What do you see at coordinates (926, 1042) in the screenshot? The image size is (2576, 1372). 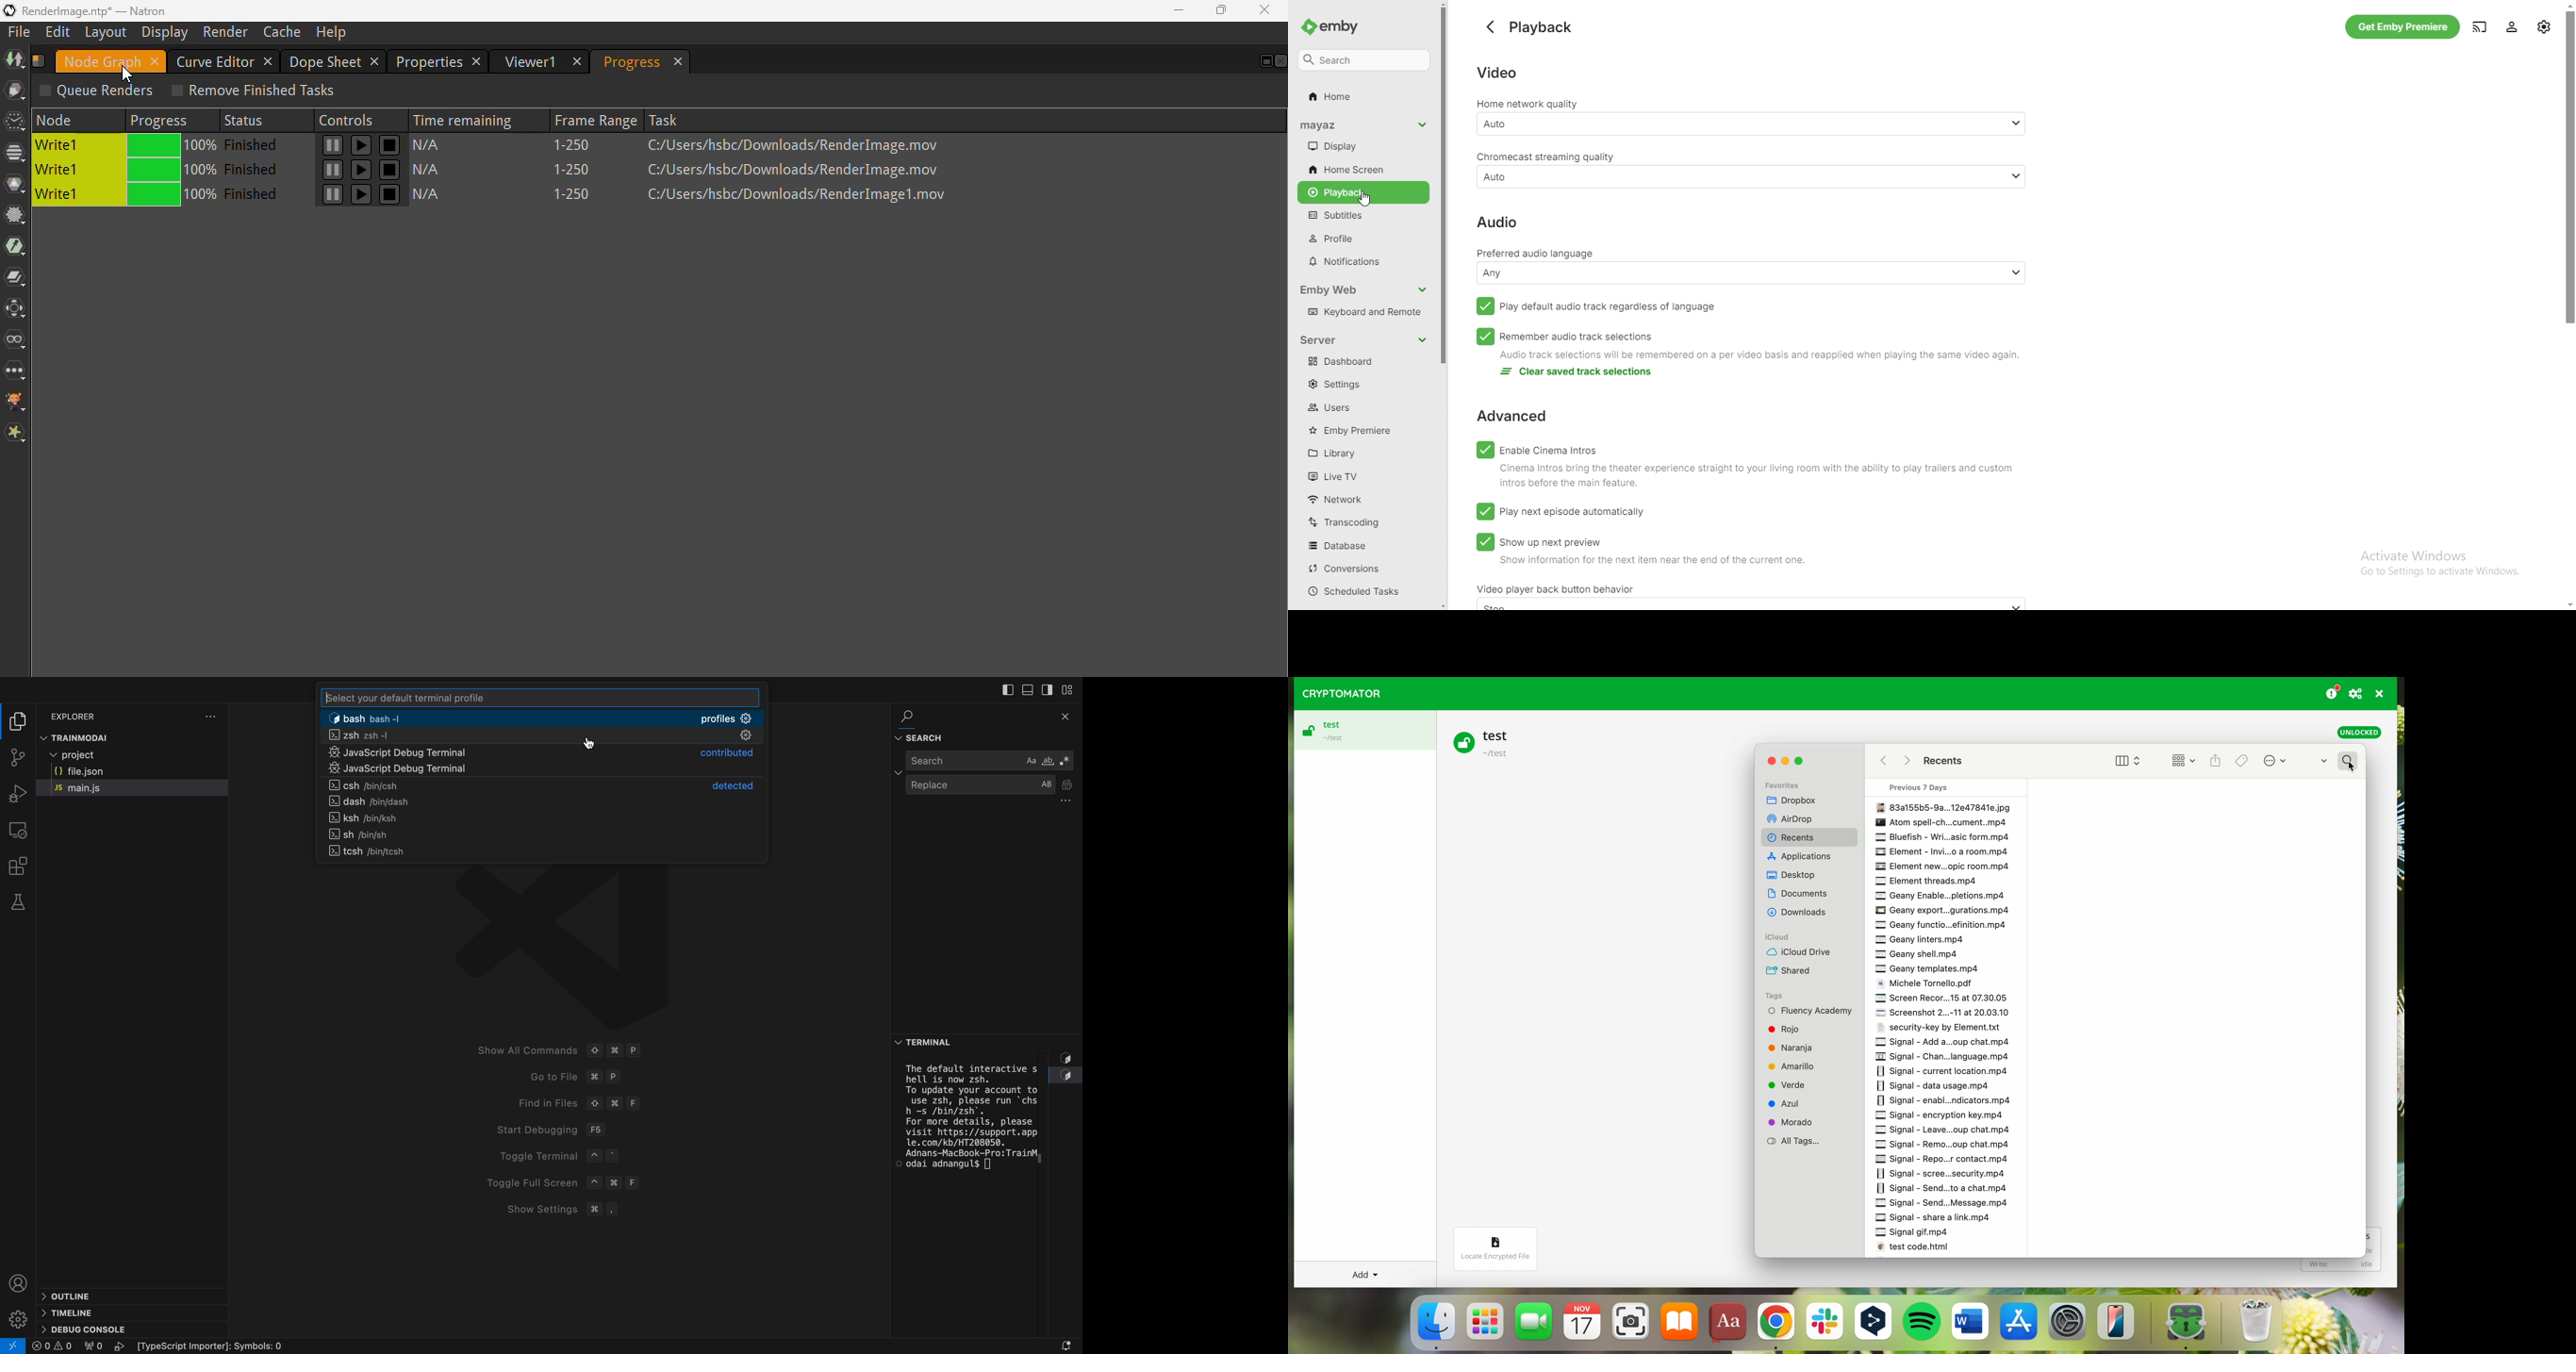 I see `` at bounding box center [926, 1042].